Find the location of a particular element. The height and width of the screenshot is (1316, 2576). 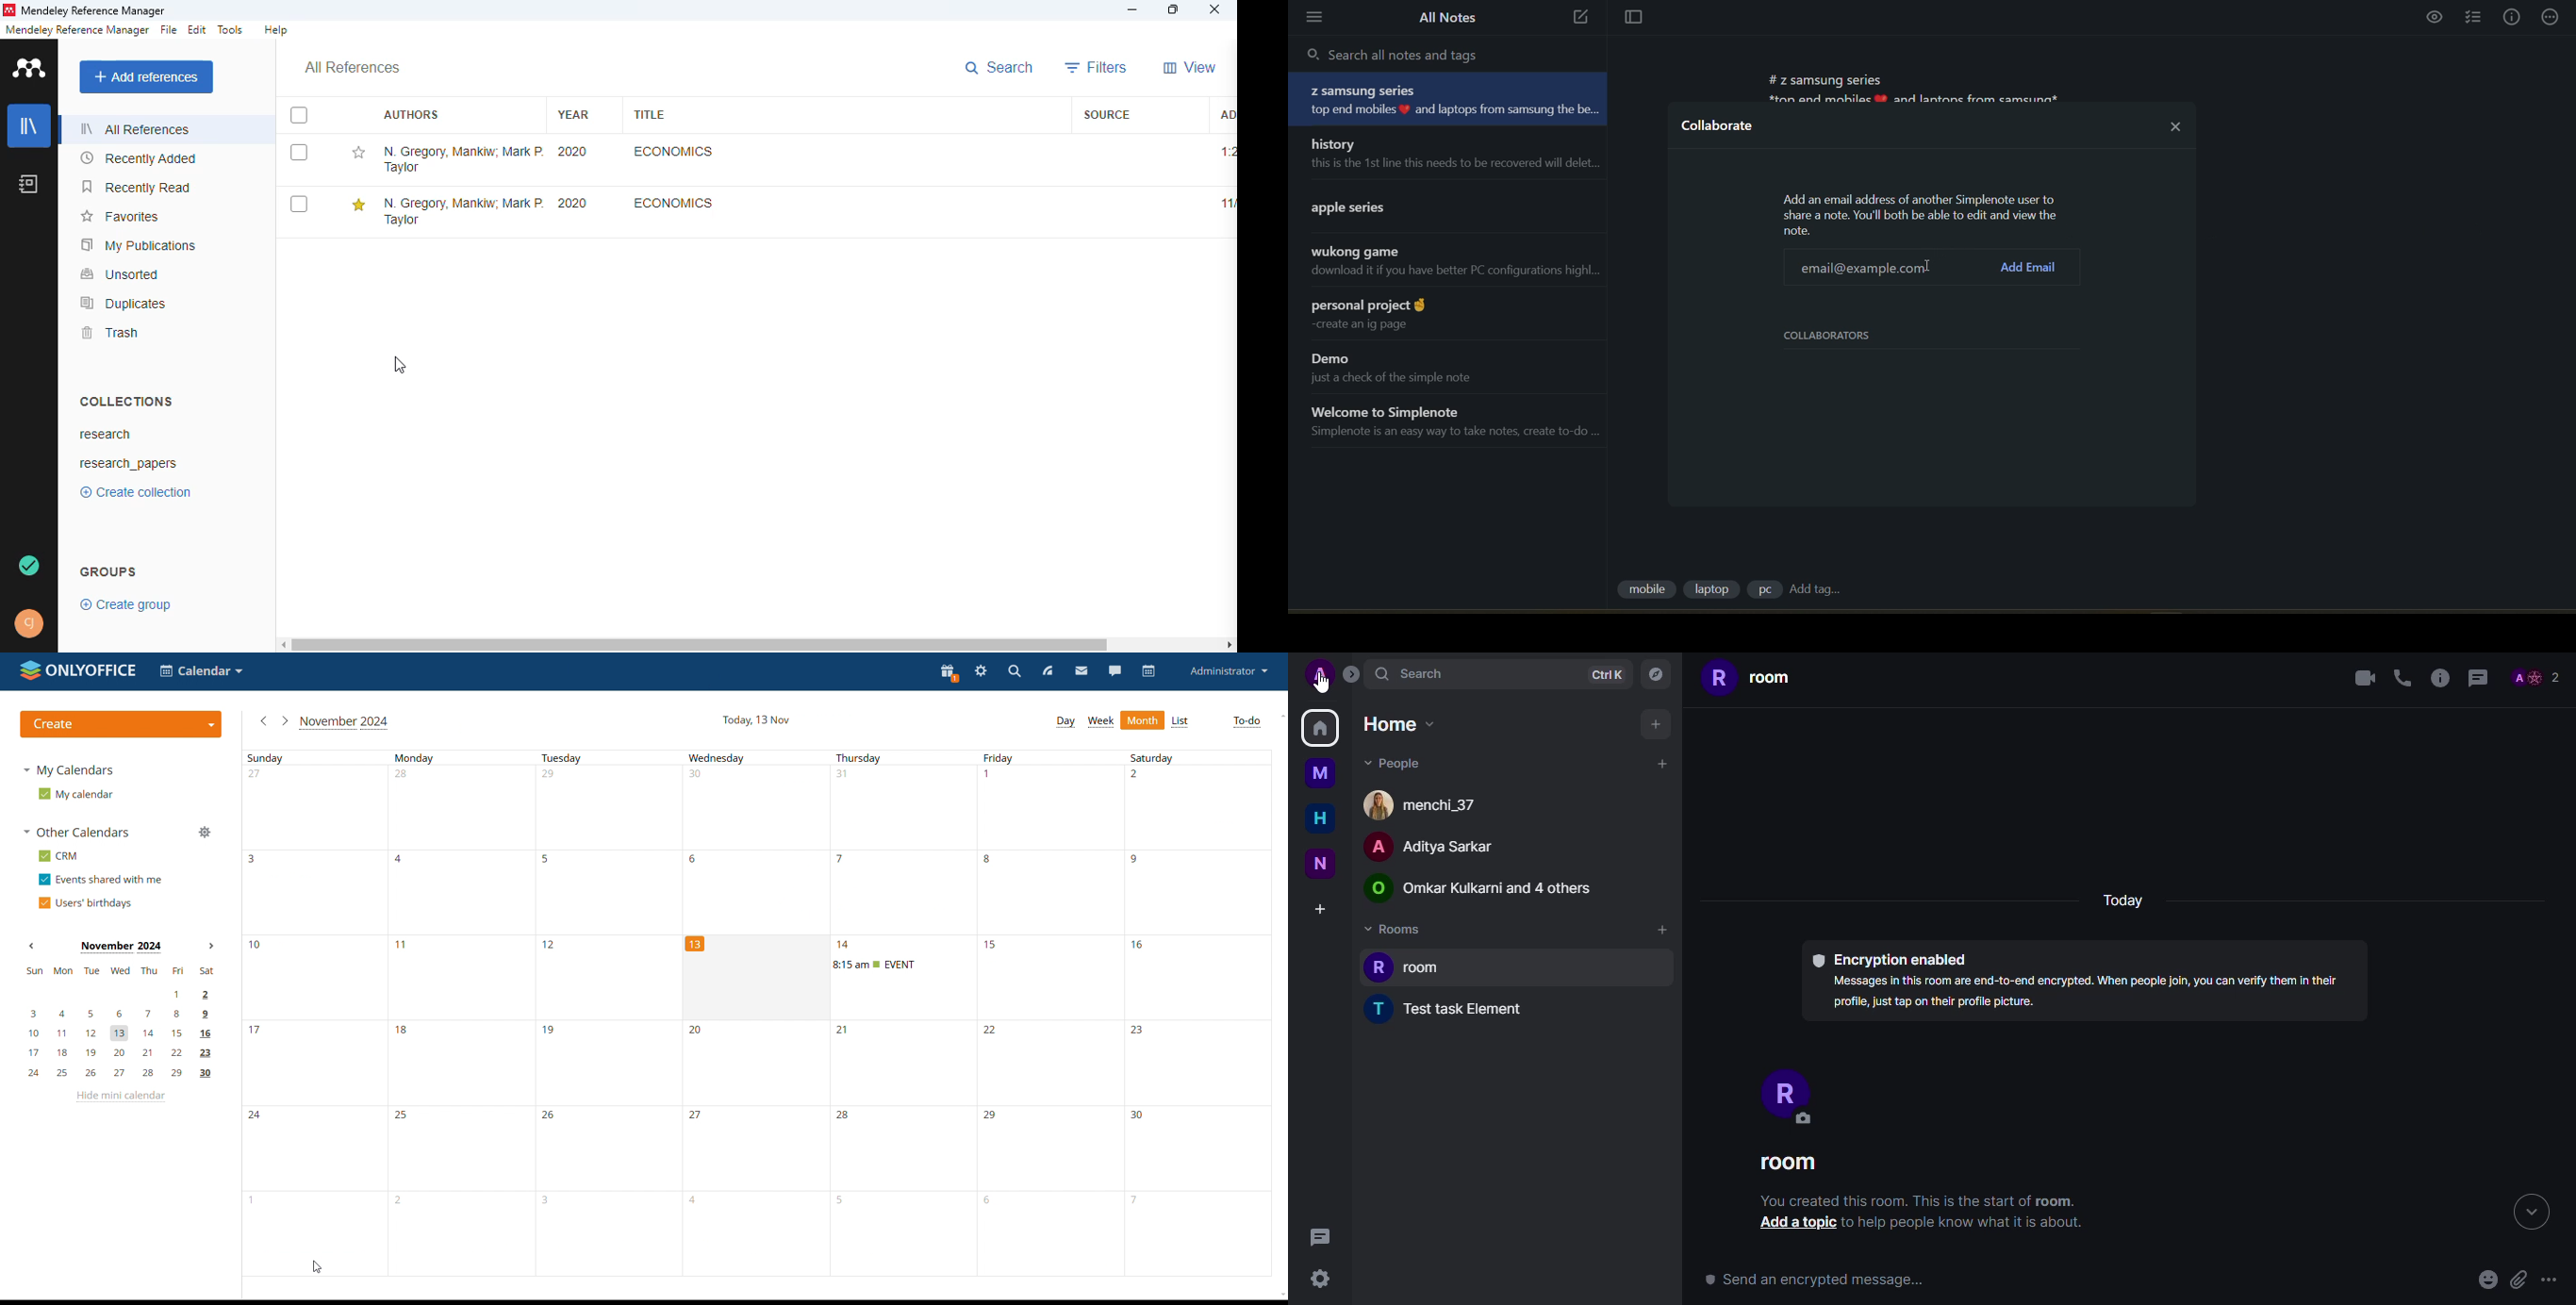

note title and preview is located at coordinates (1437, 205).